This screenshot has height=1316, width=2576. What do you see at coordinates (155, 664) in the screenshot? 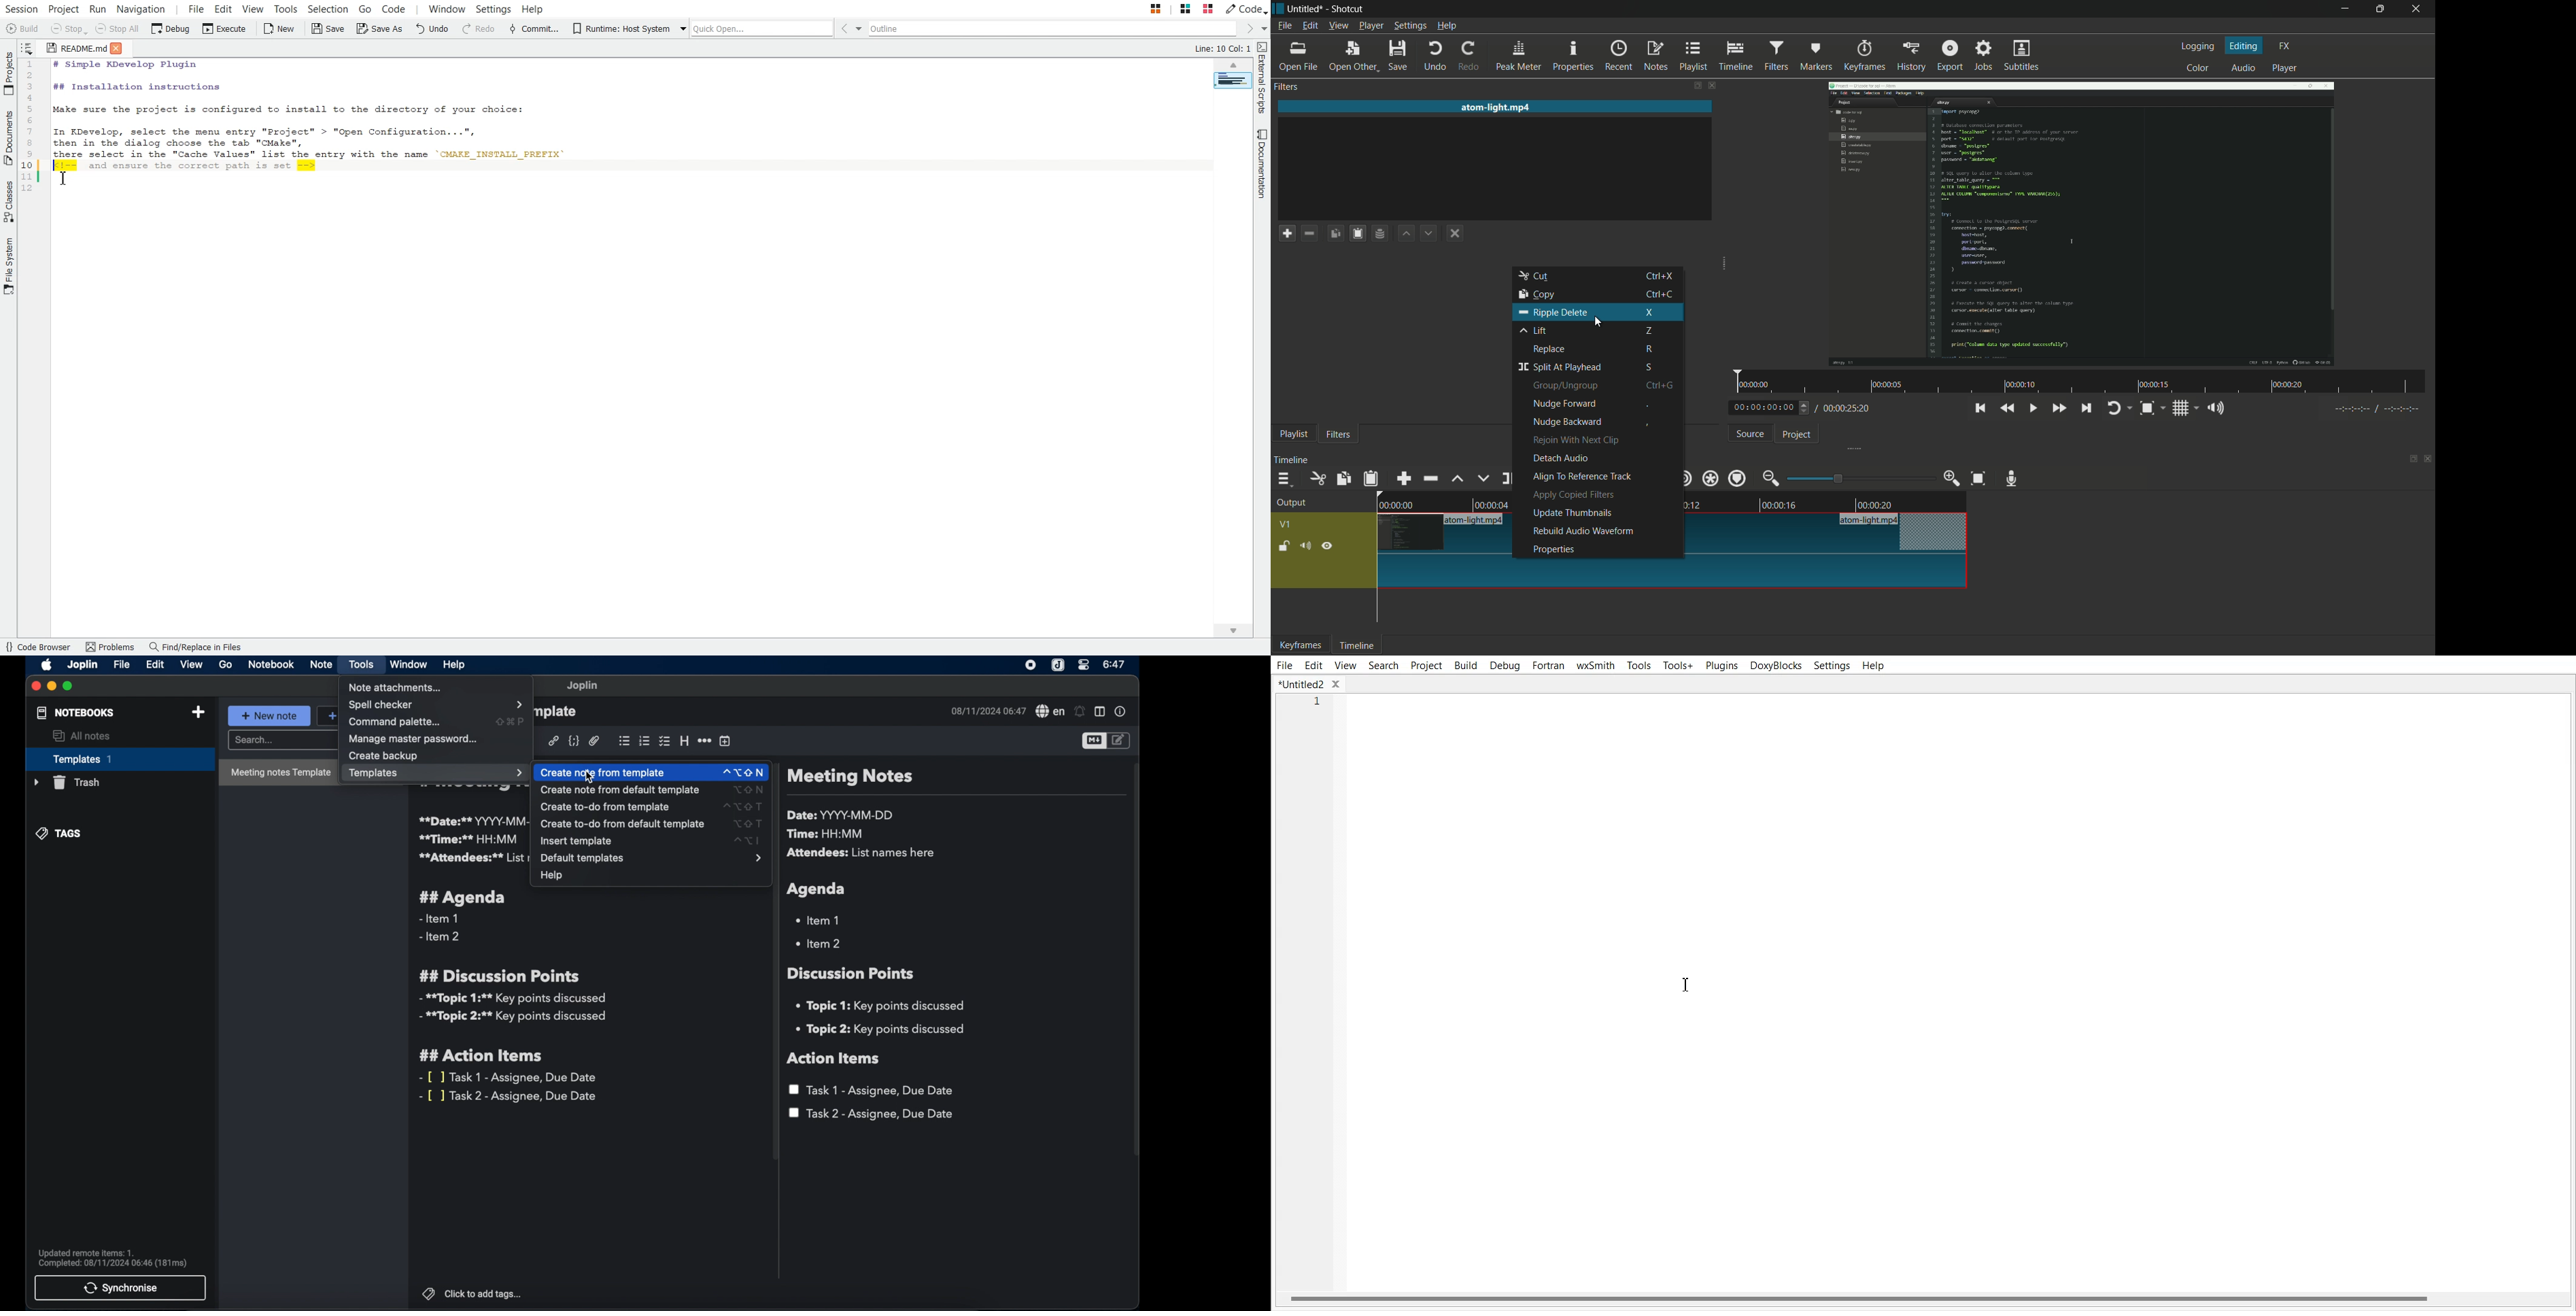
I see `edit` at bounding box center [155, 664].